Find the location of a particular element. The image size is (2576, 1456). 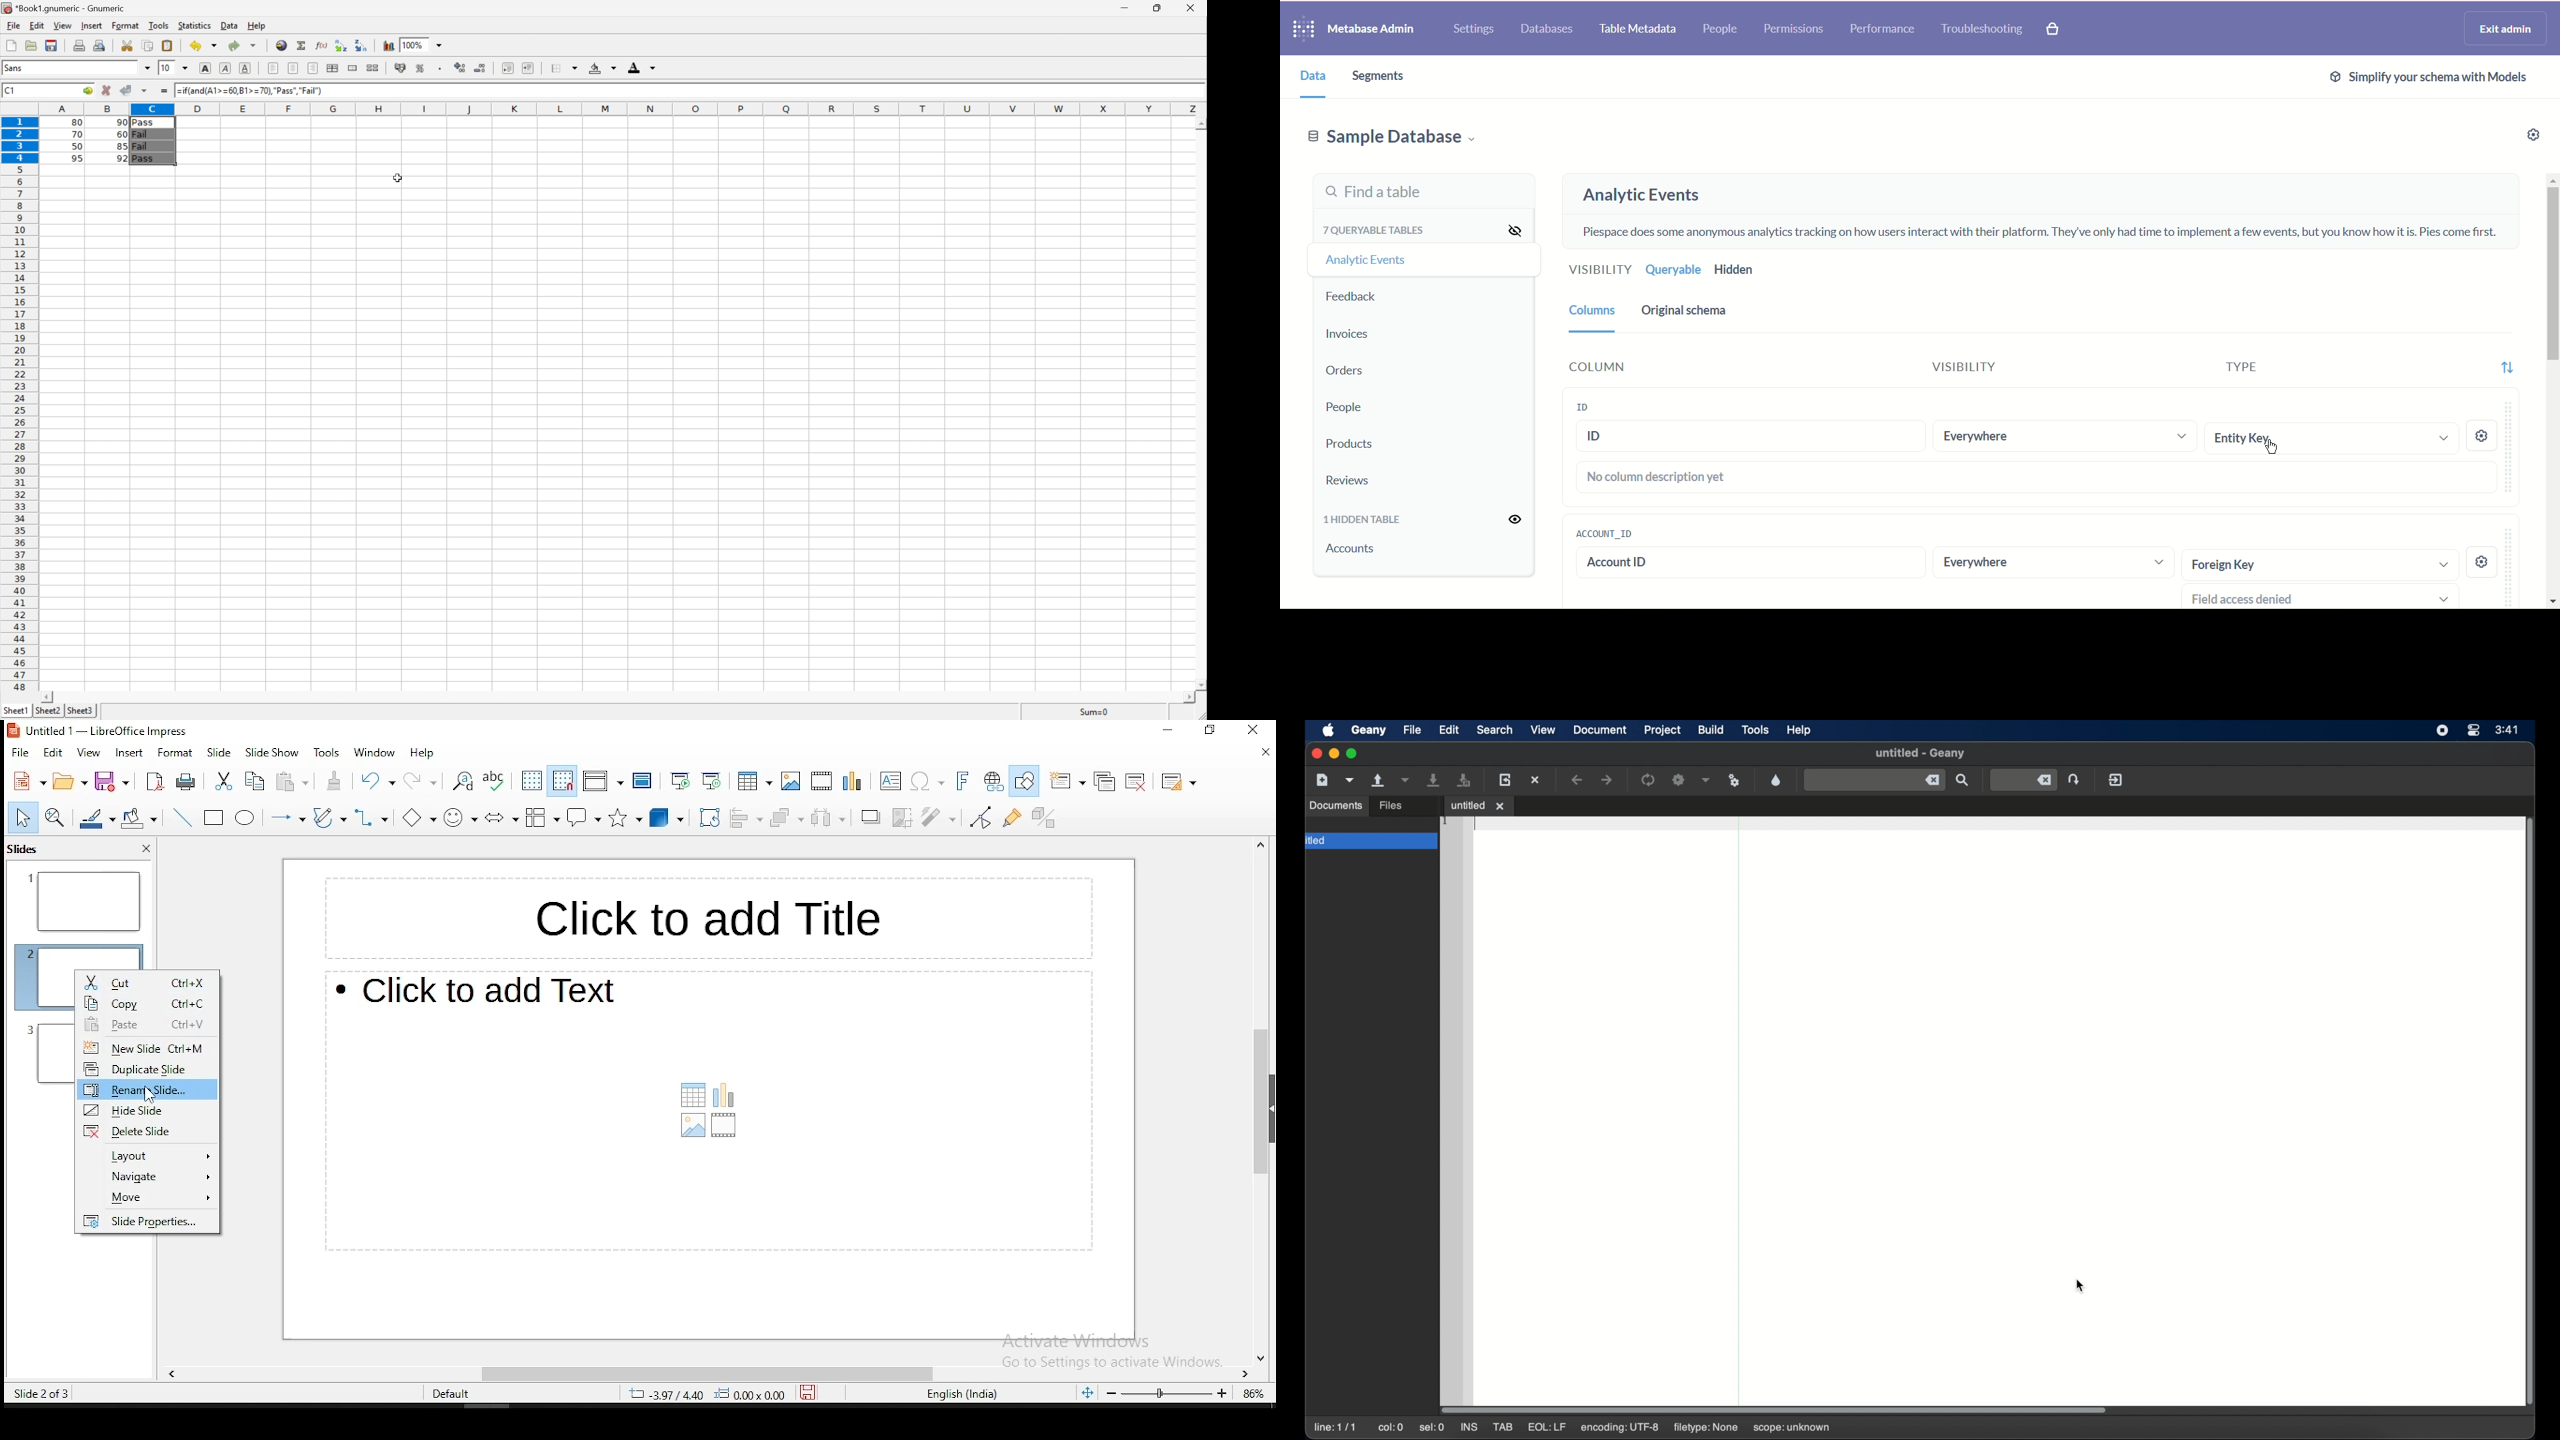

Scroll Left is located at coordinates (50, 694).